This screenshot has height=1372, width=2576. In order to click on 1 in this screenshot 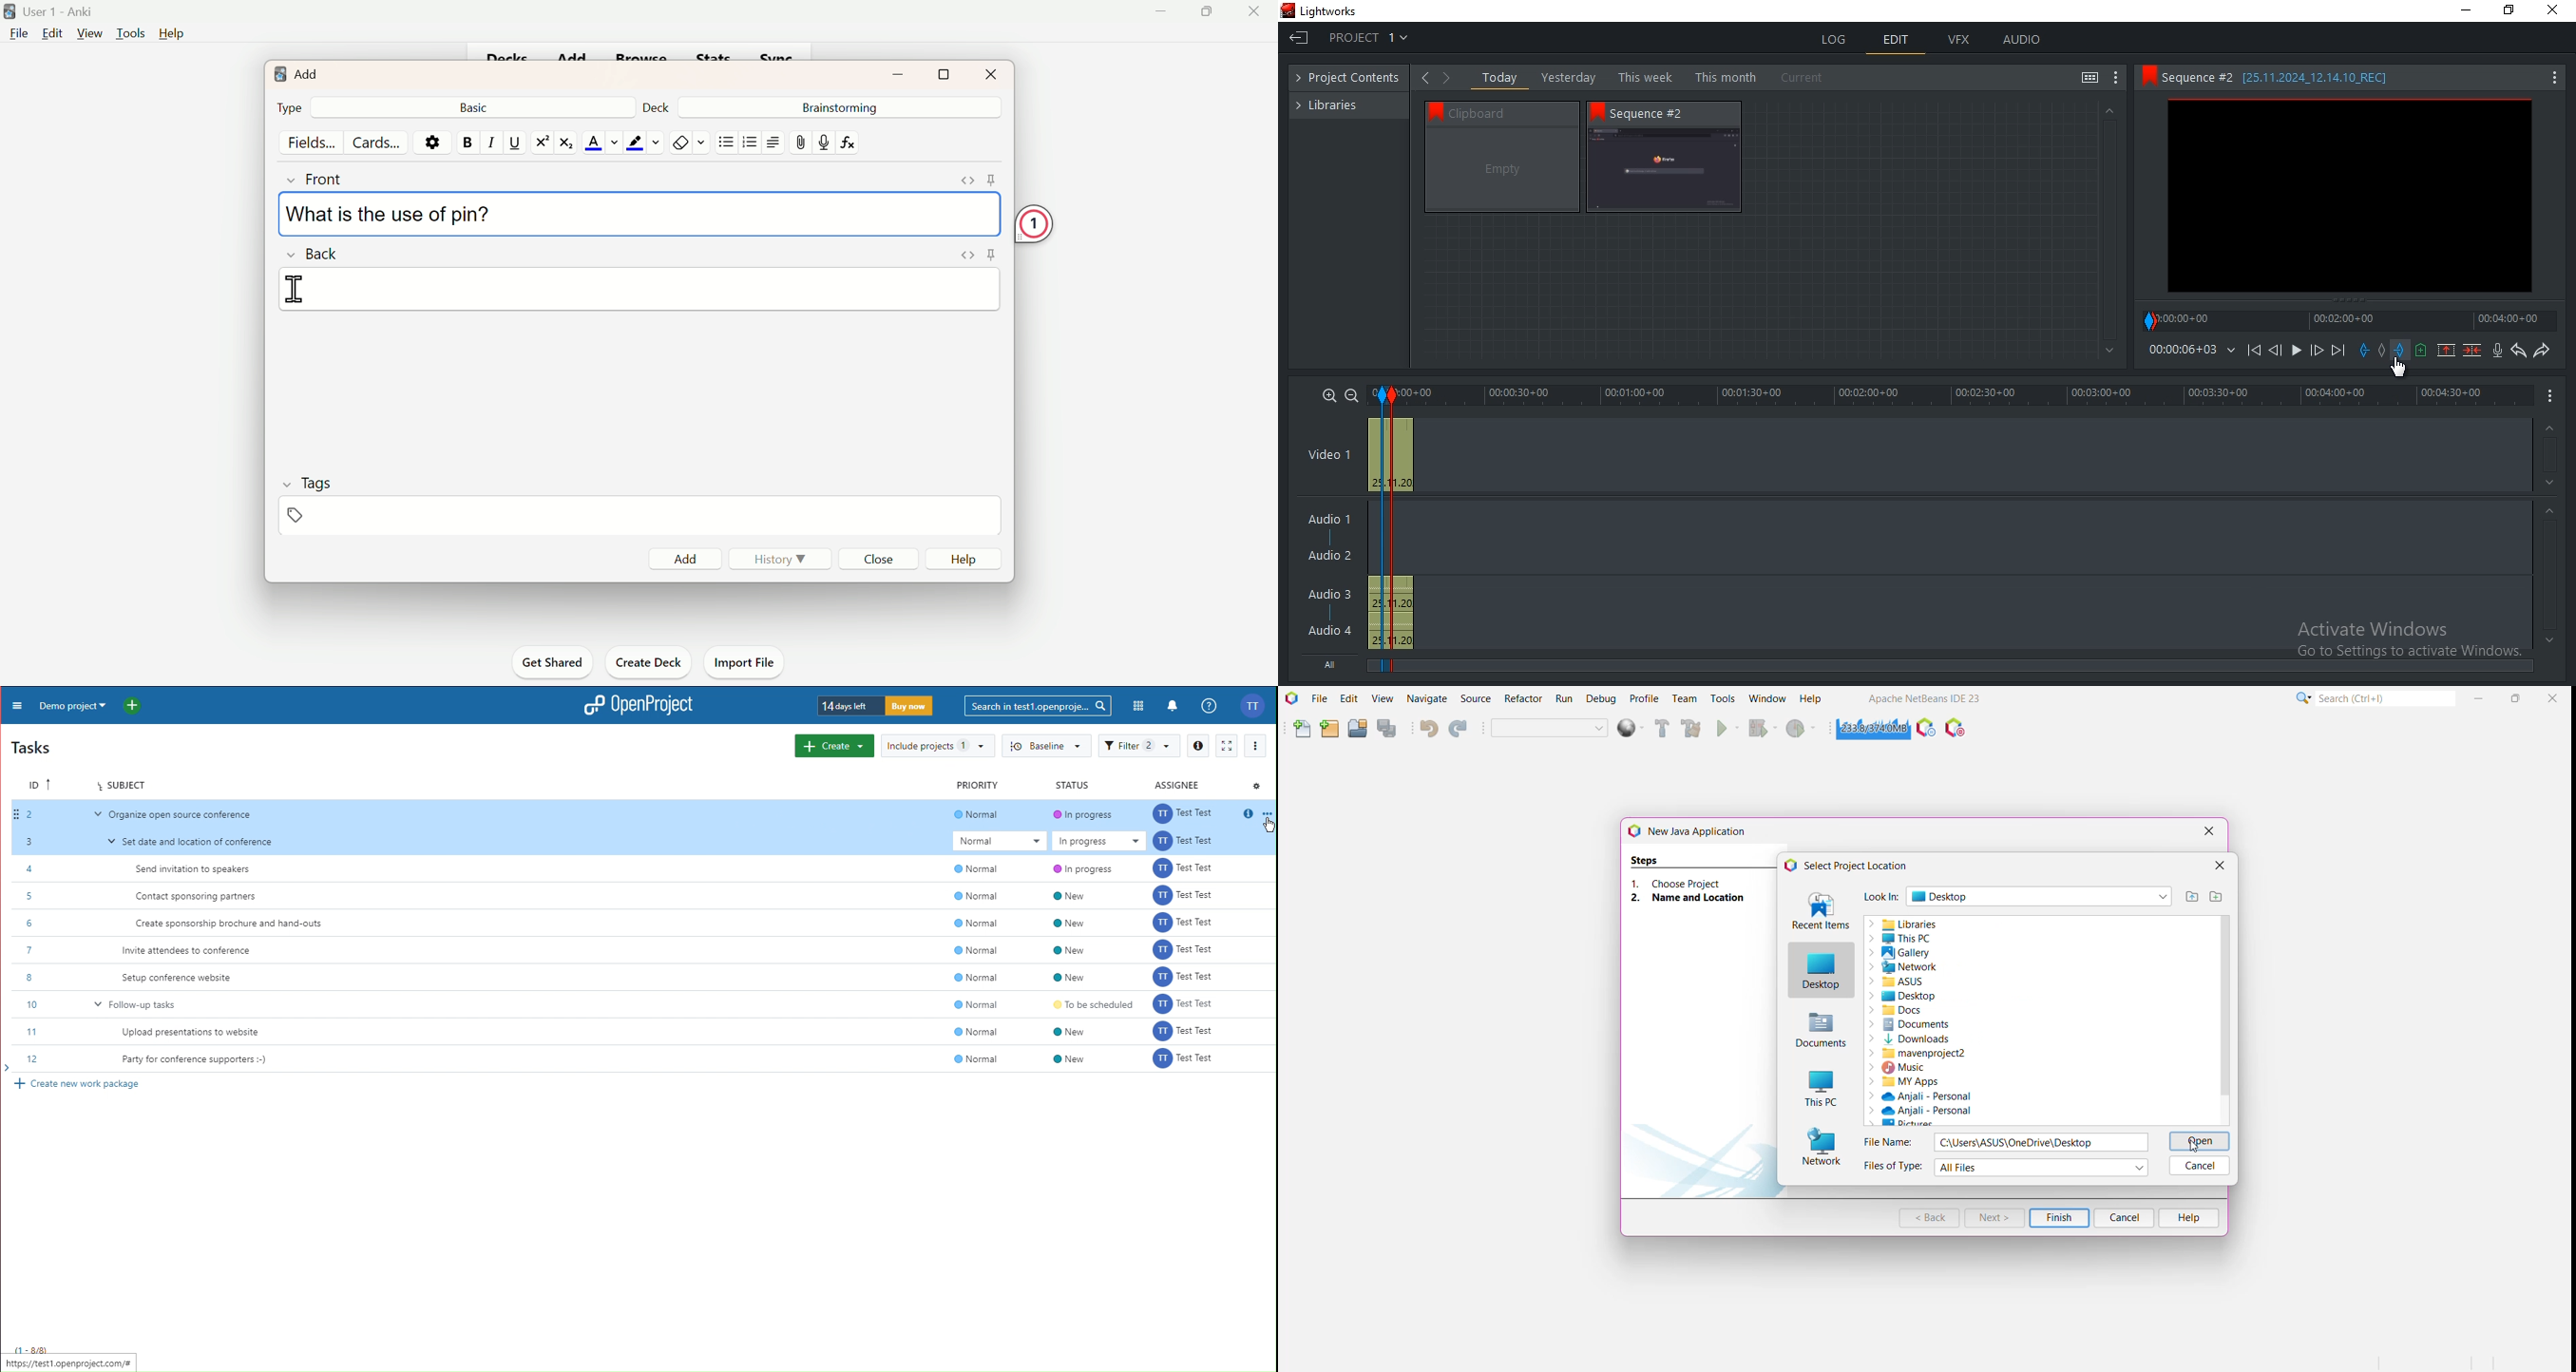, I will do `click(1038, 224)`.